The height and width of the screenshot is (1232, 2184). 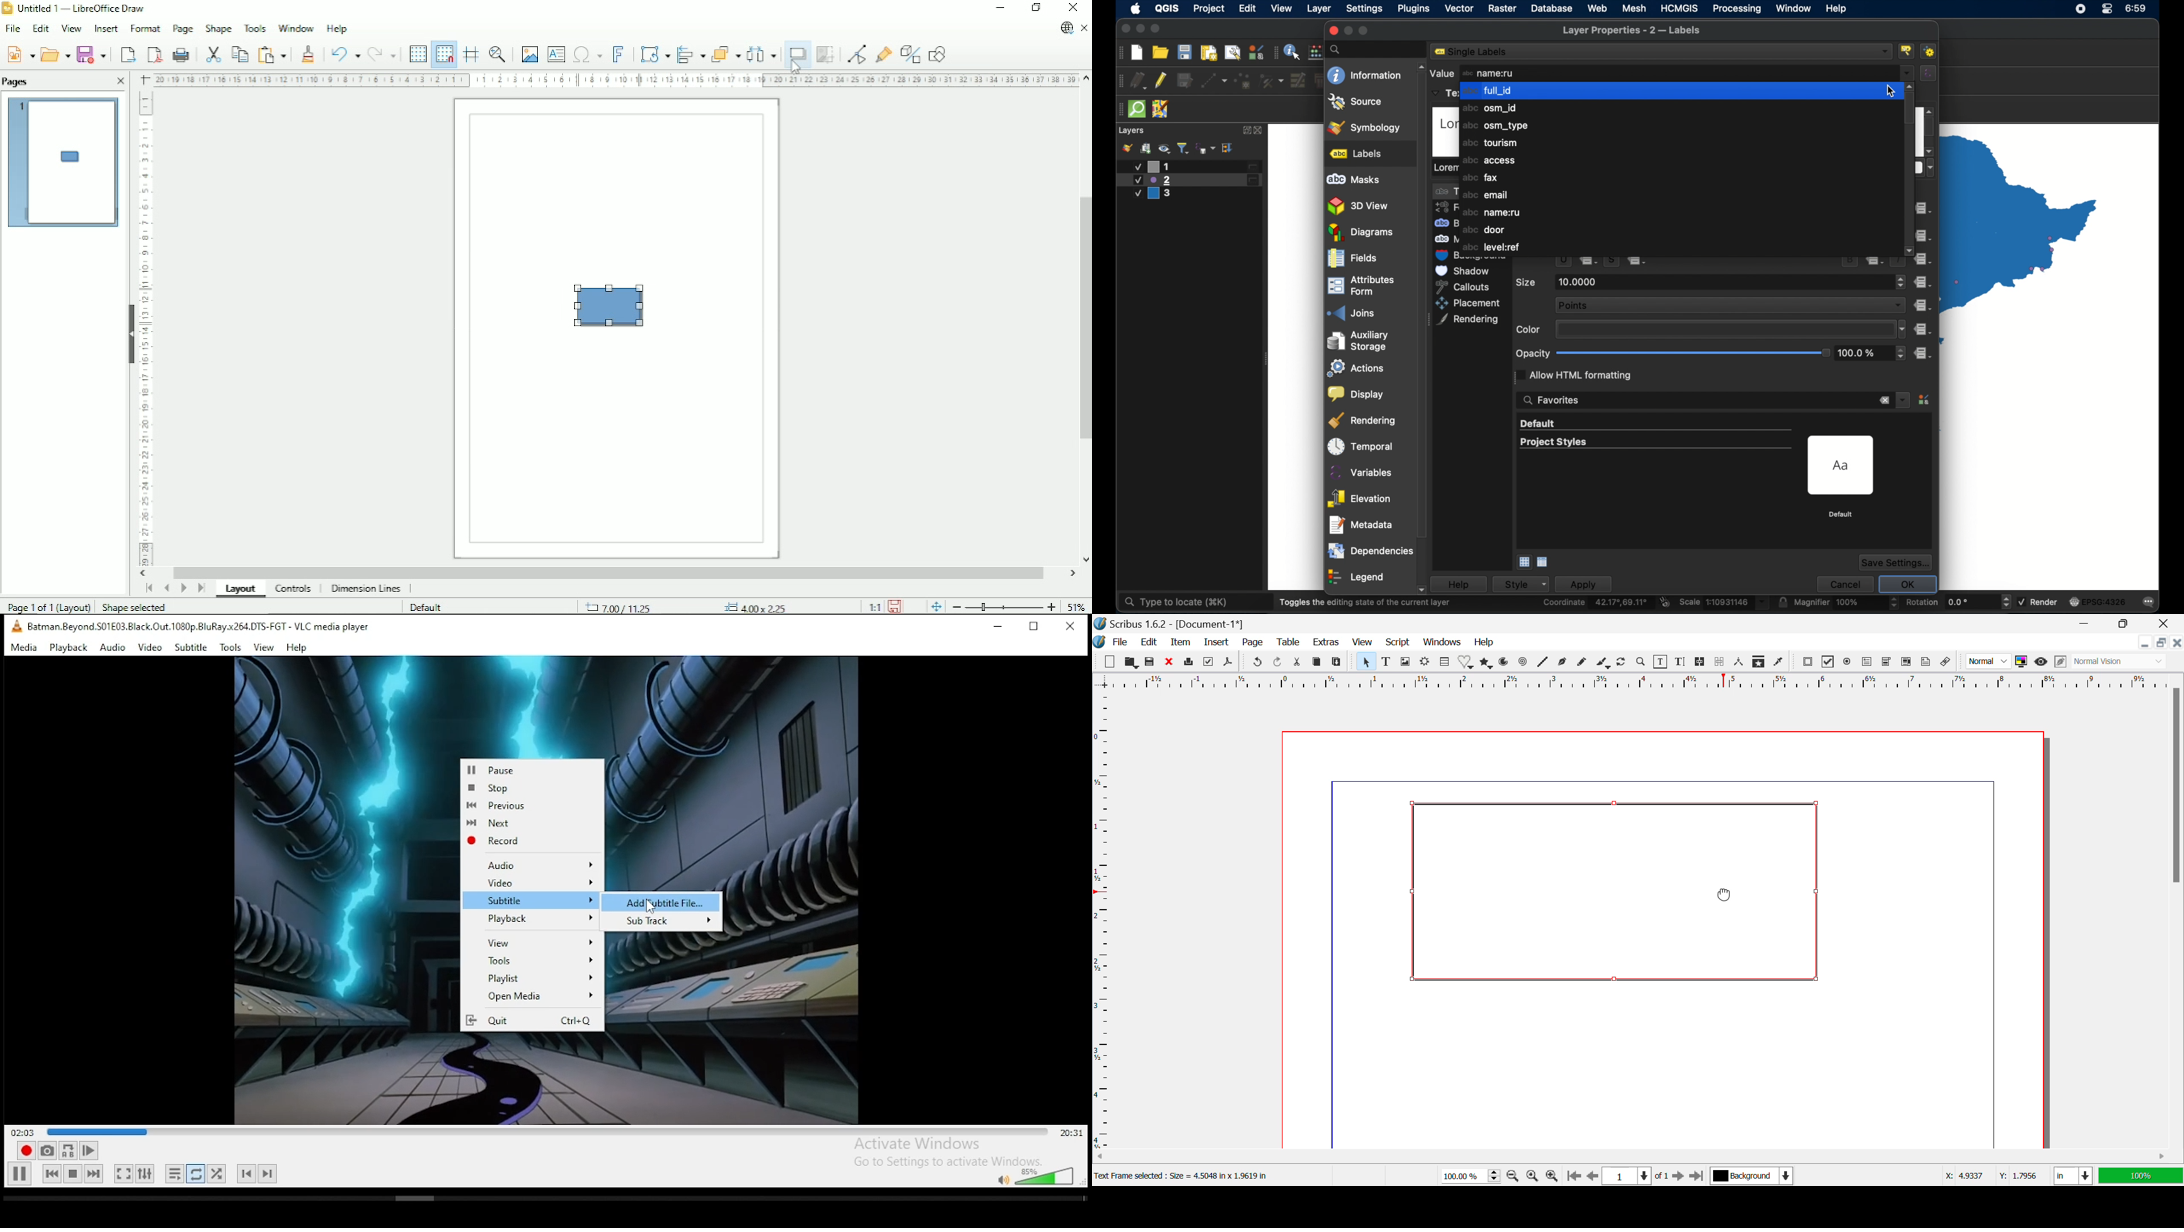 What do you see at coordinates (1140, 29) in the screenshot?
I see `minimize` at bounding box center [1140, 29].